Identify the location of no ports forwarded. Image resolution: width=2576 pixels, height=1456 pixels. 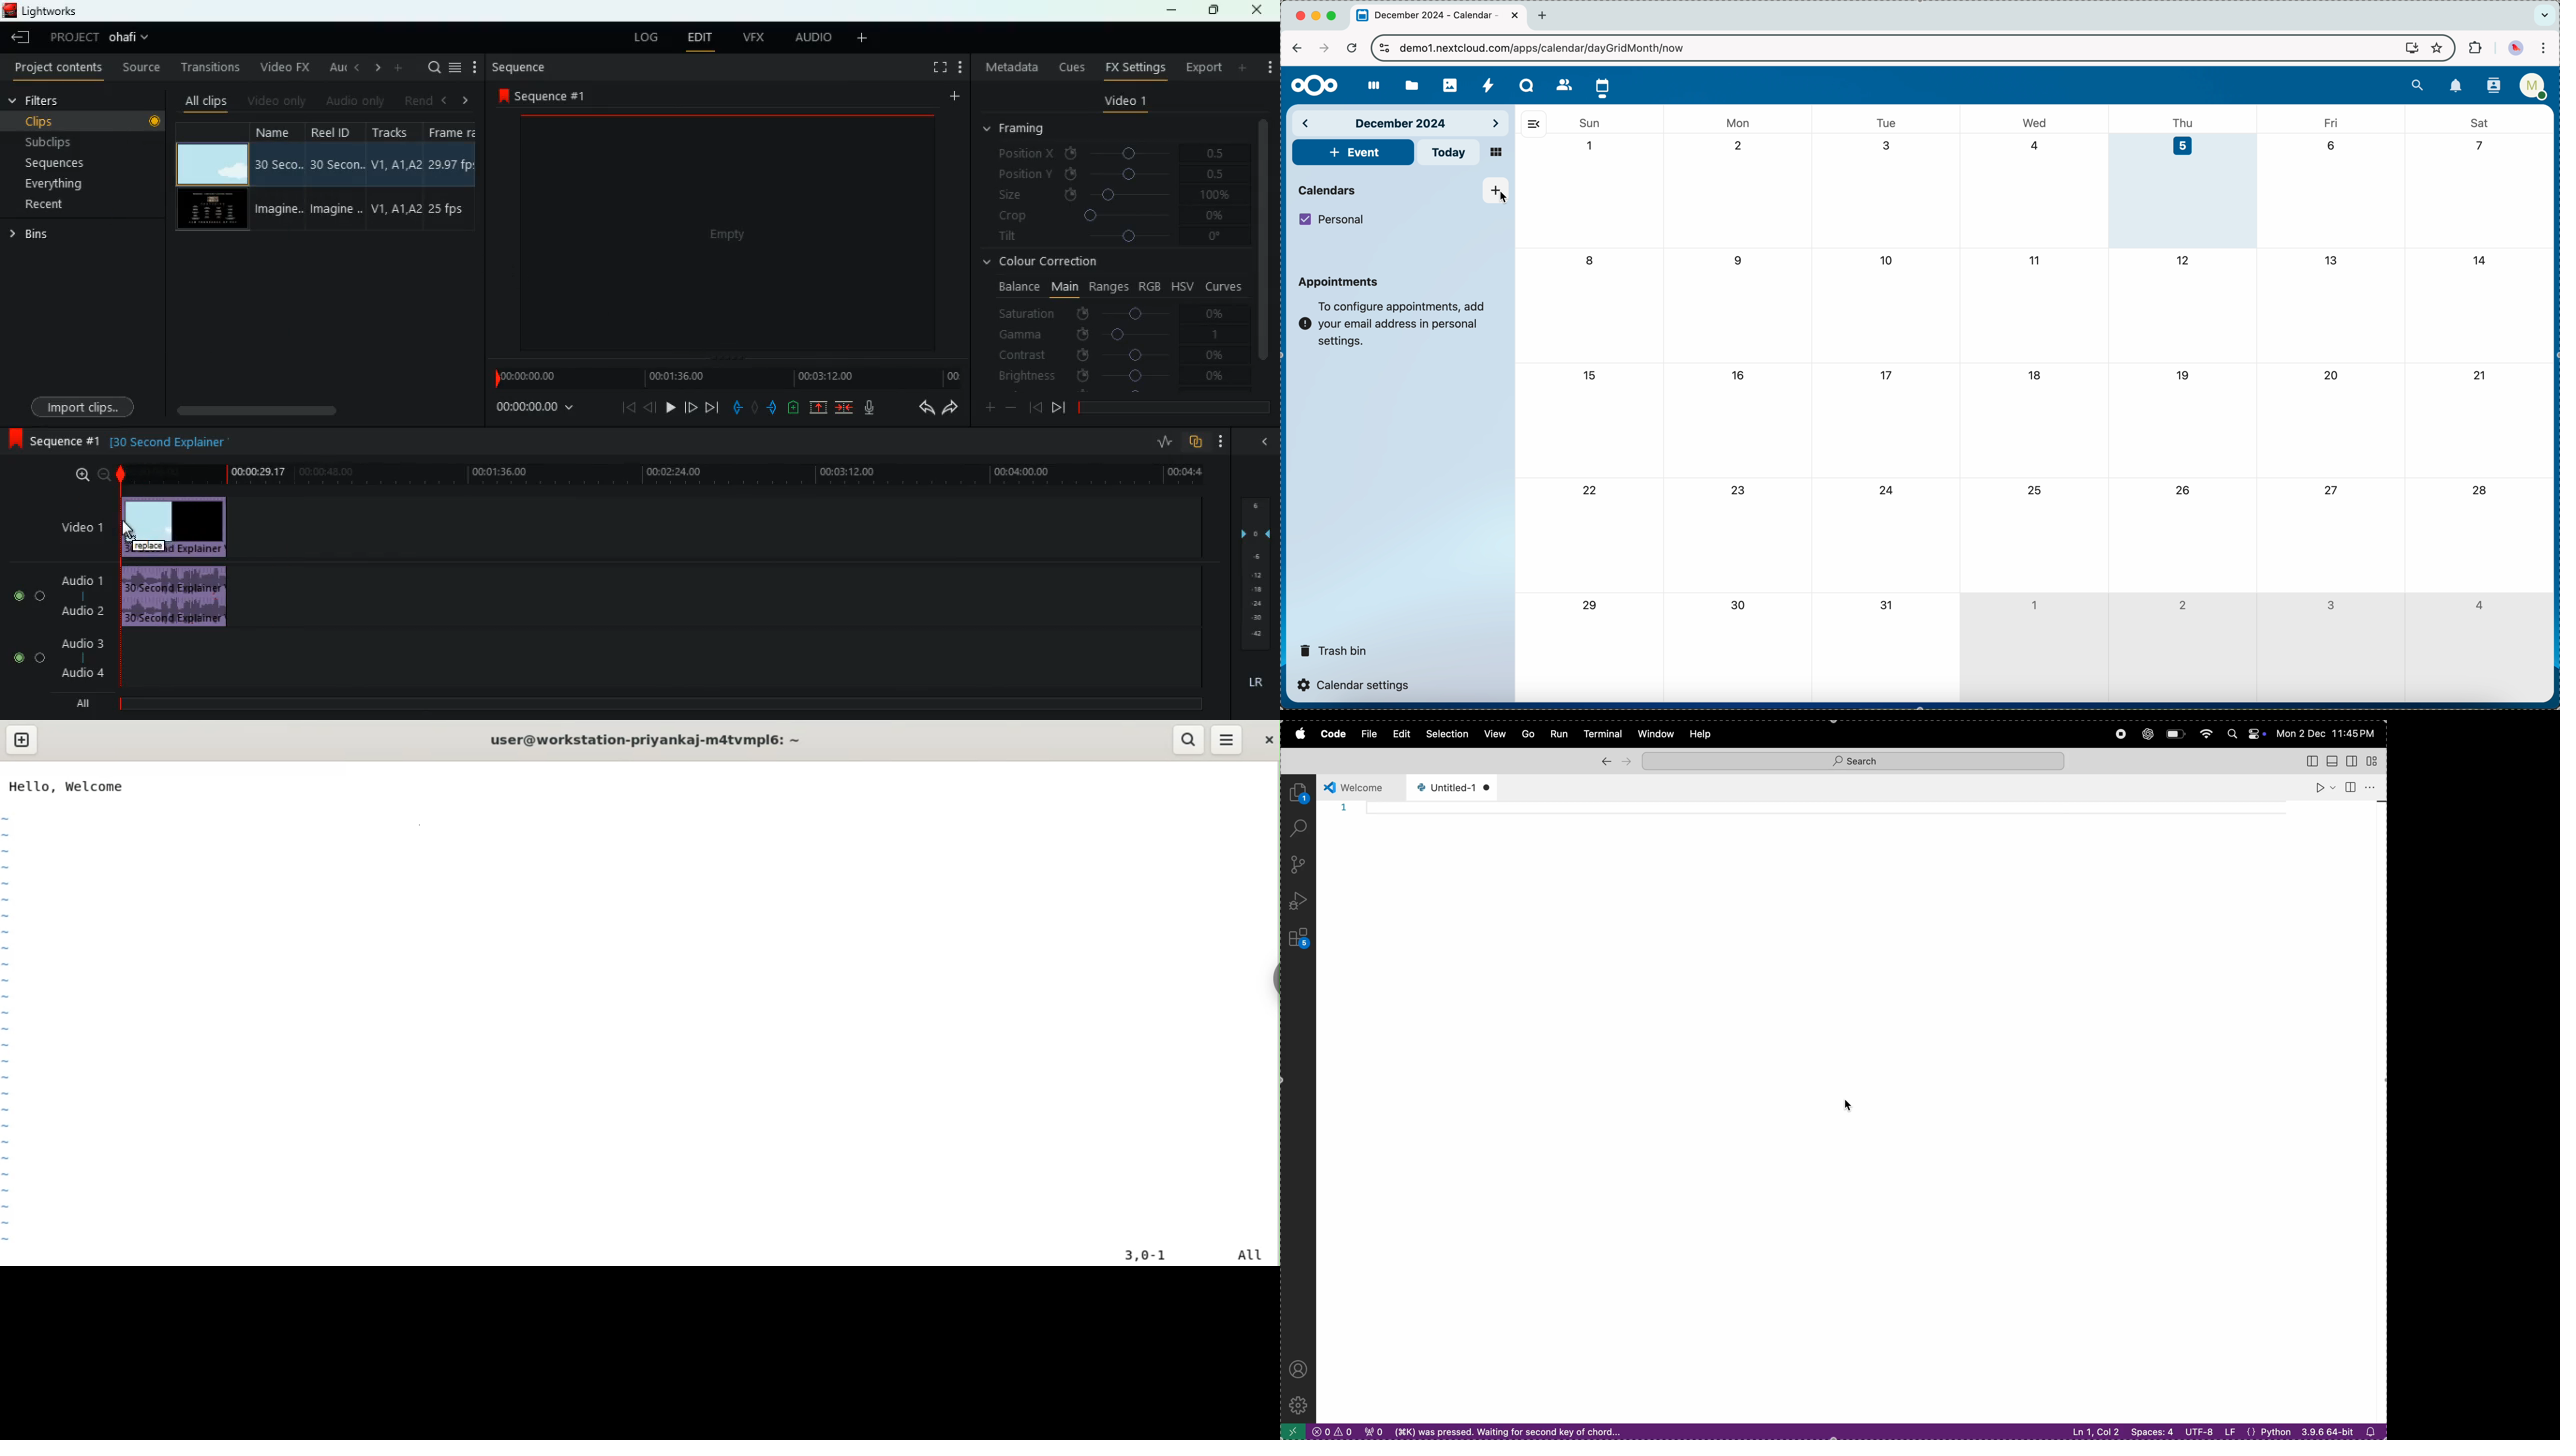
(1373, 1432).